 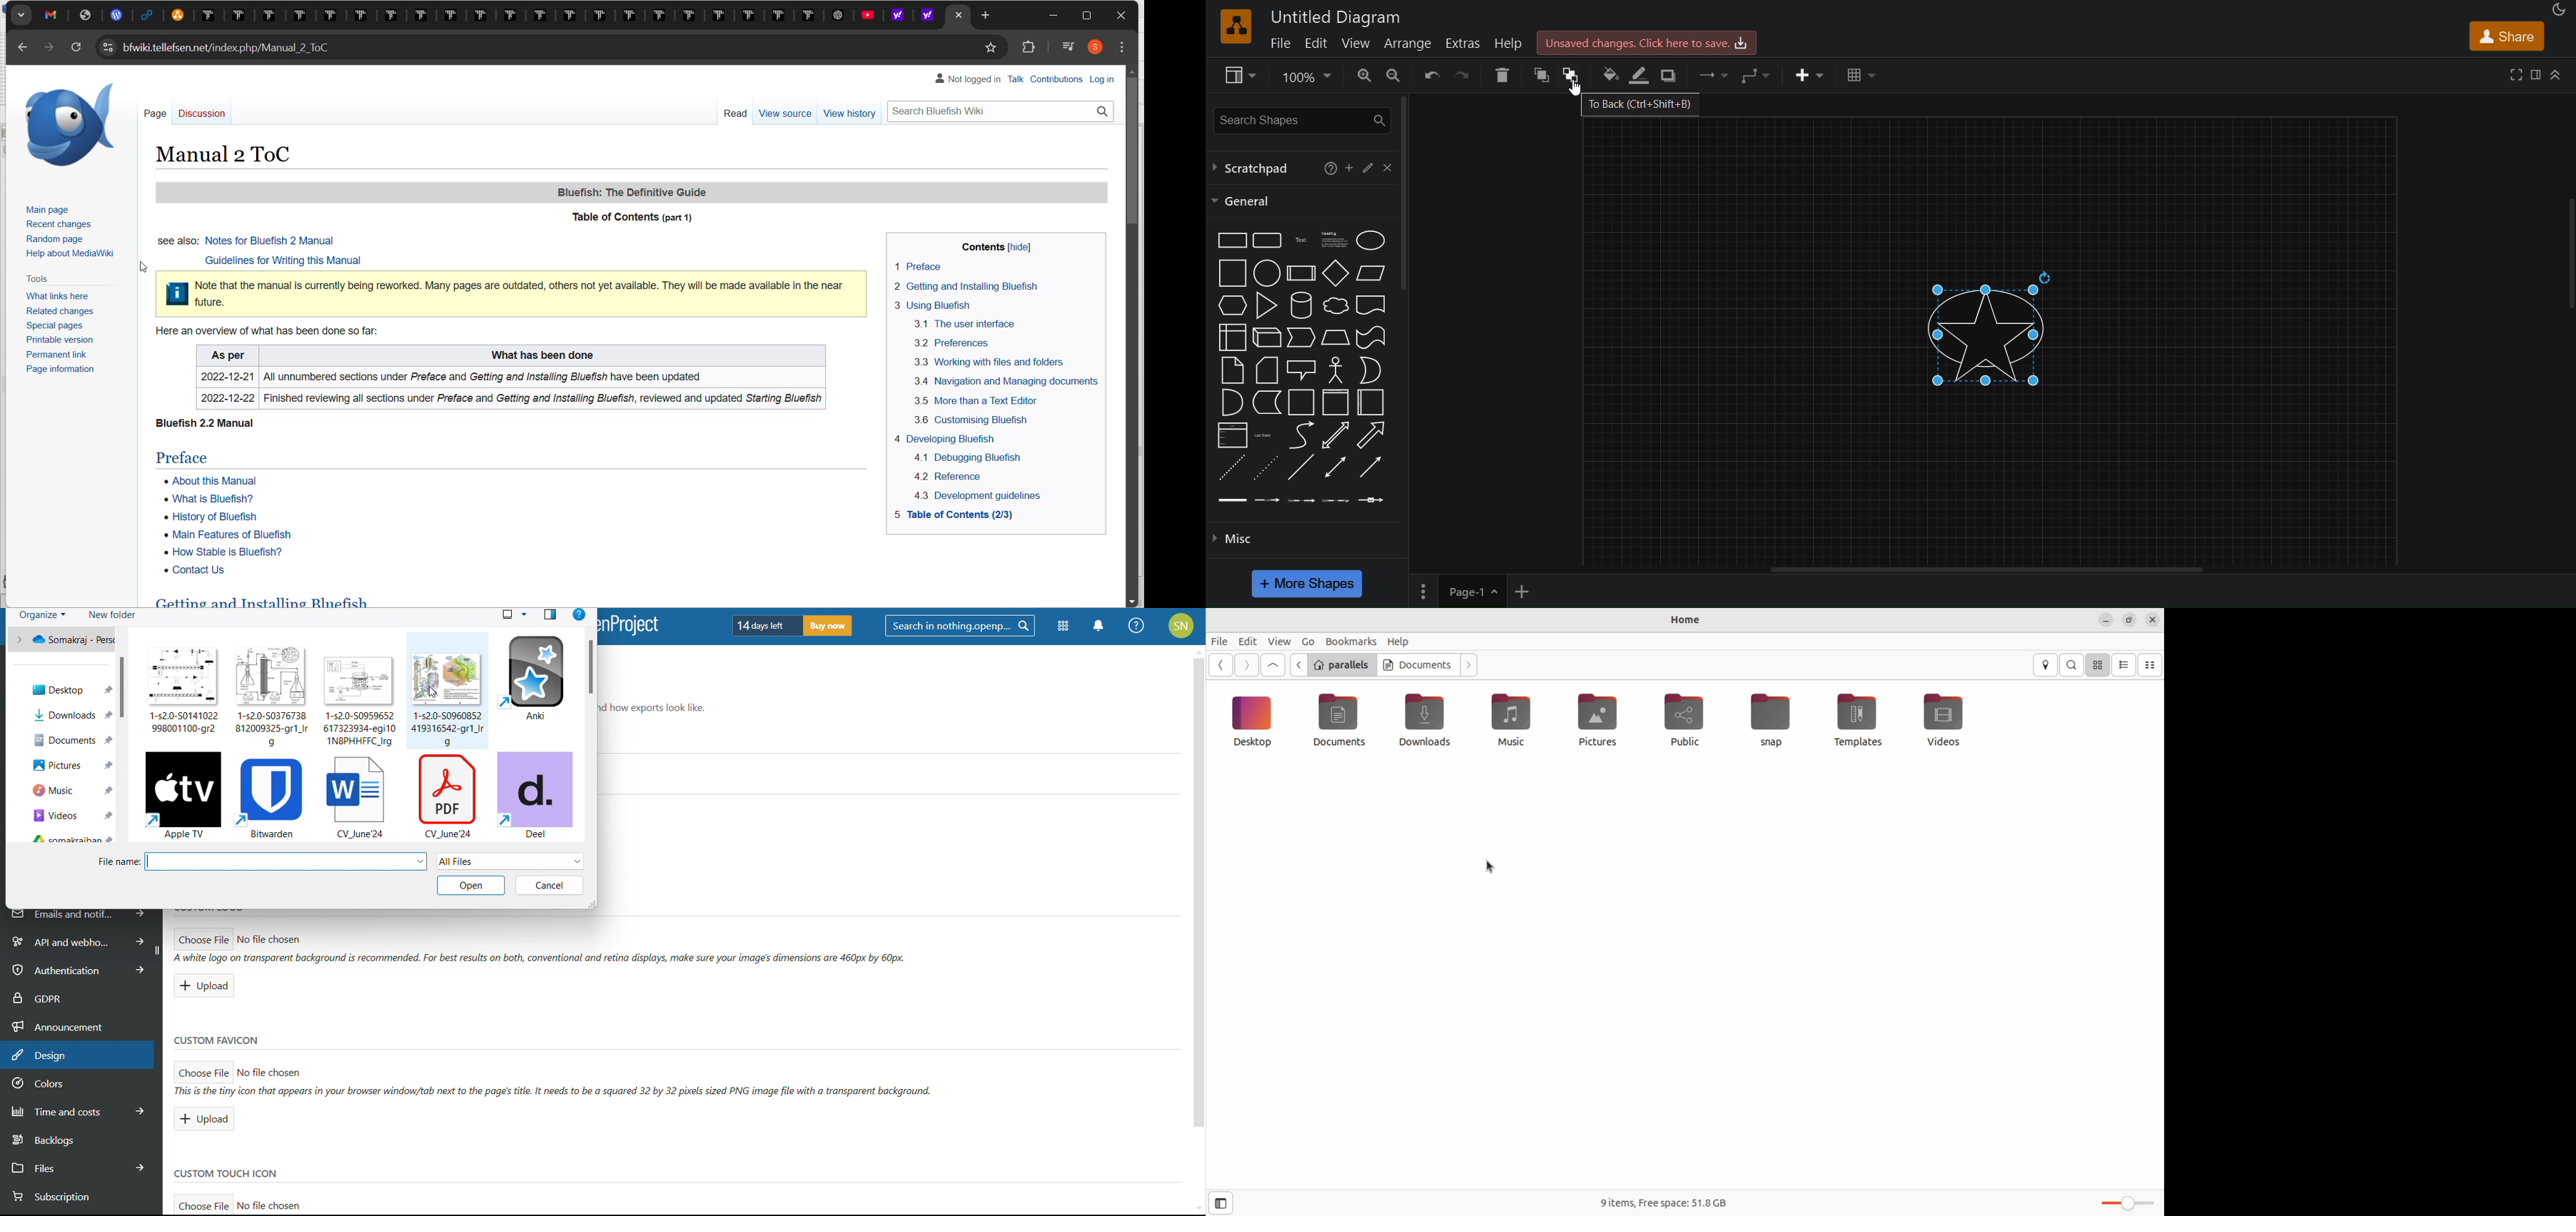 I want to click on add, so click(x=1350, y=167).